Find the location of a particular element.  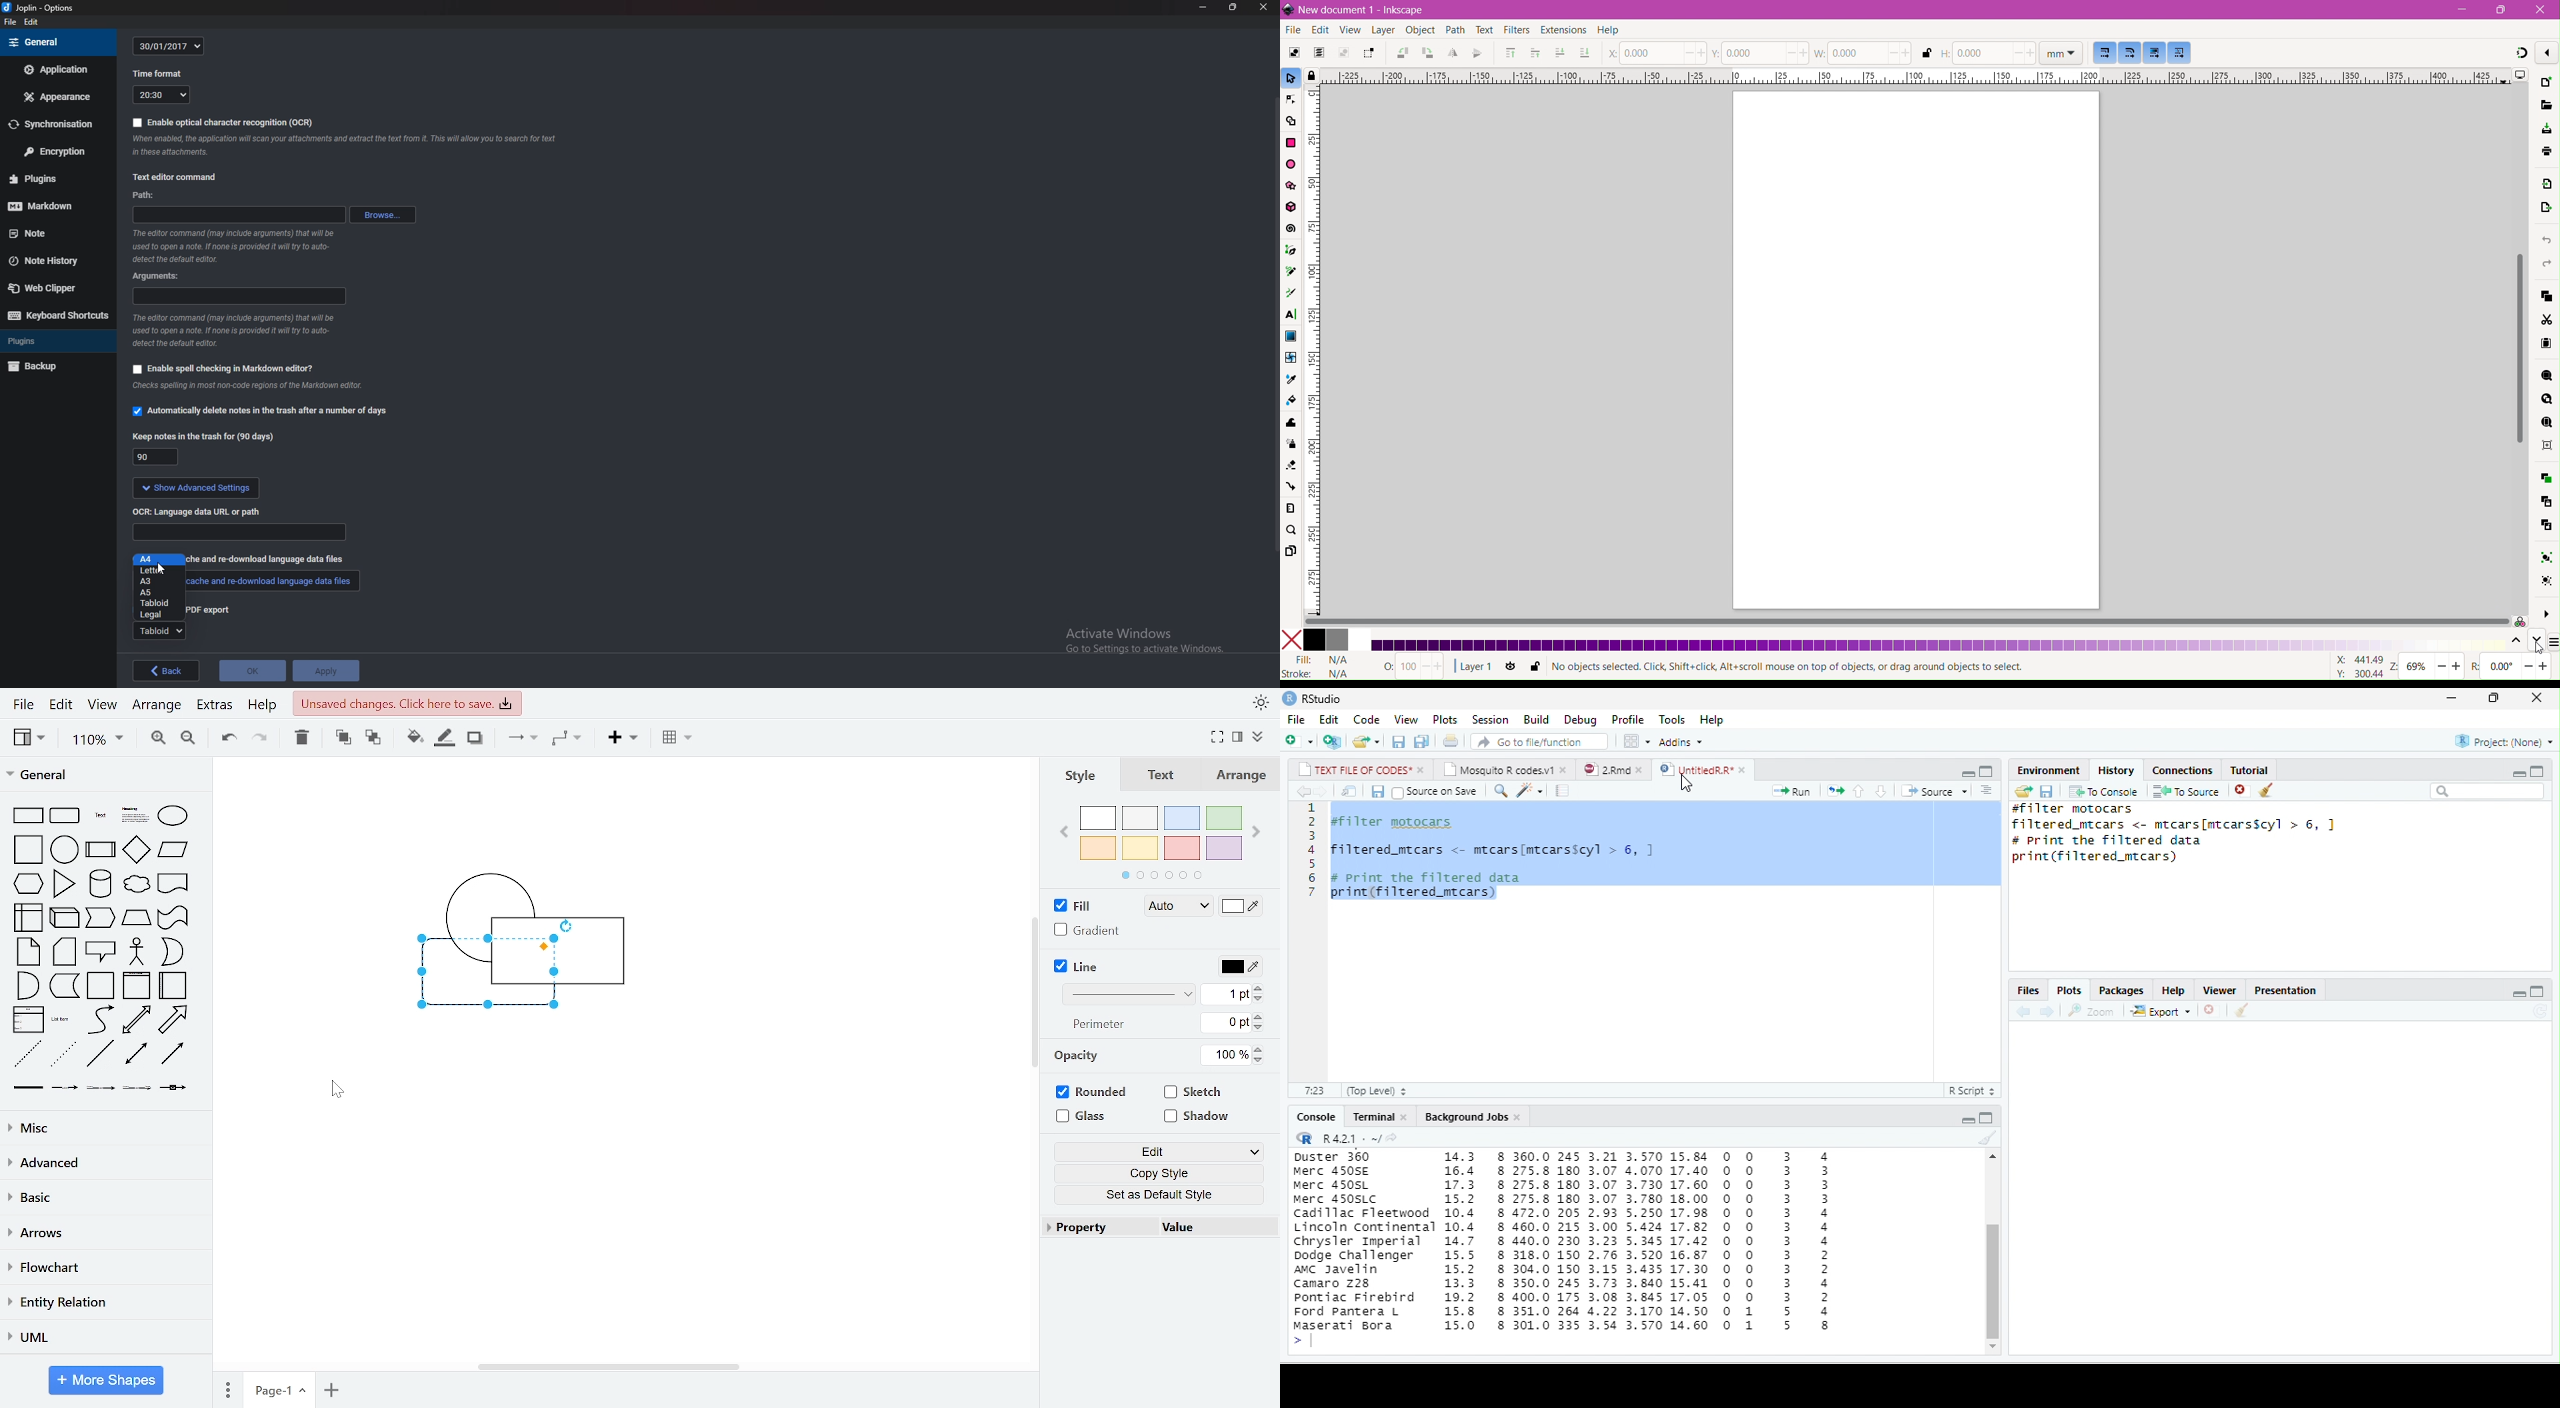

print is located at coordinates (1451, 740).